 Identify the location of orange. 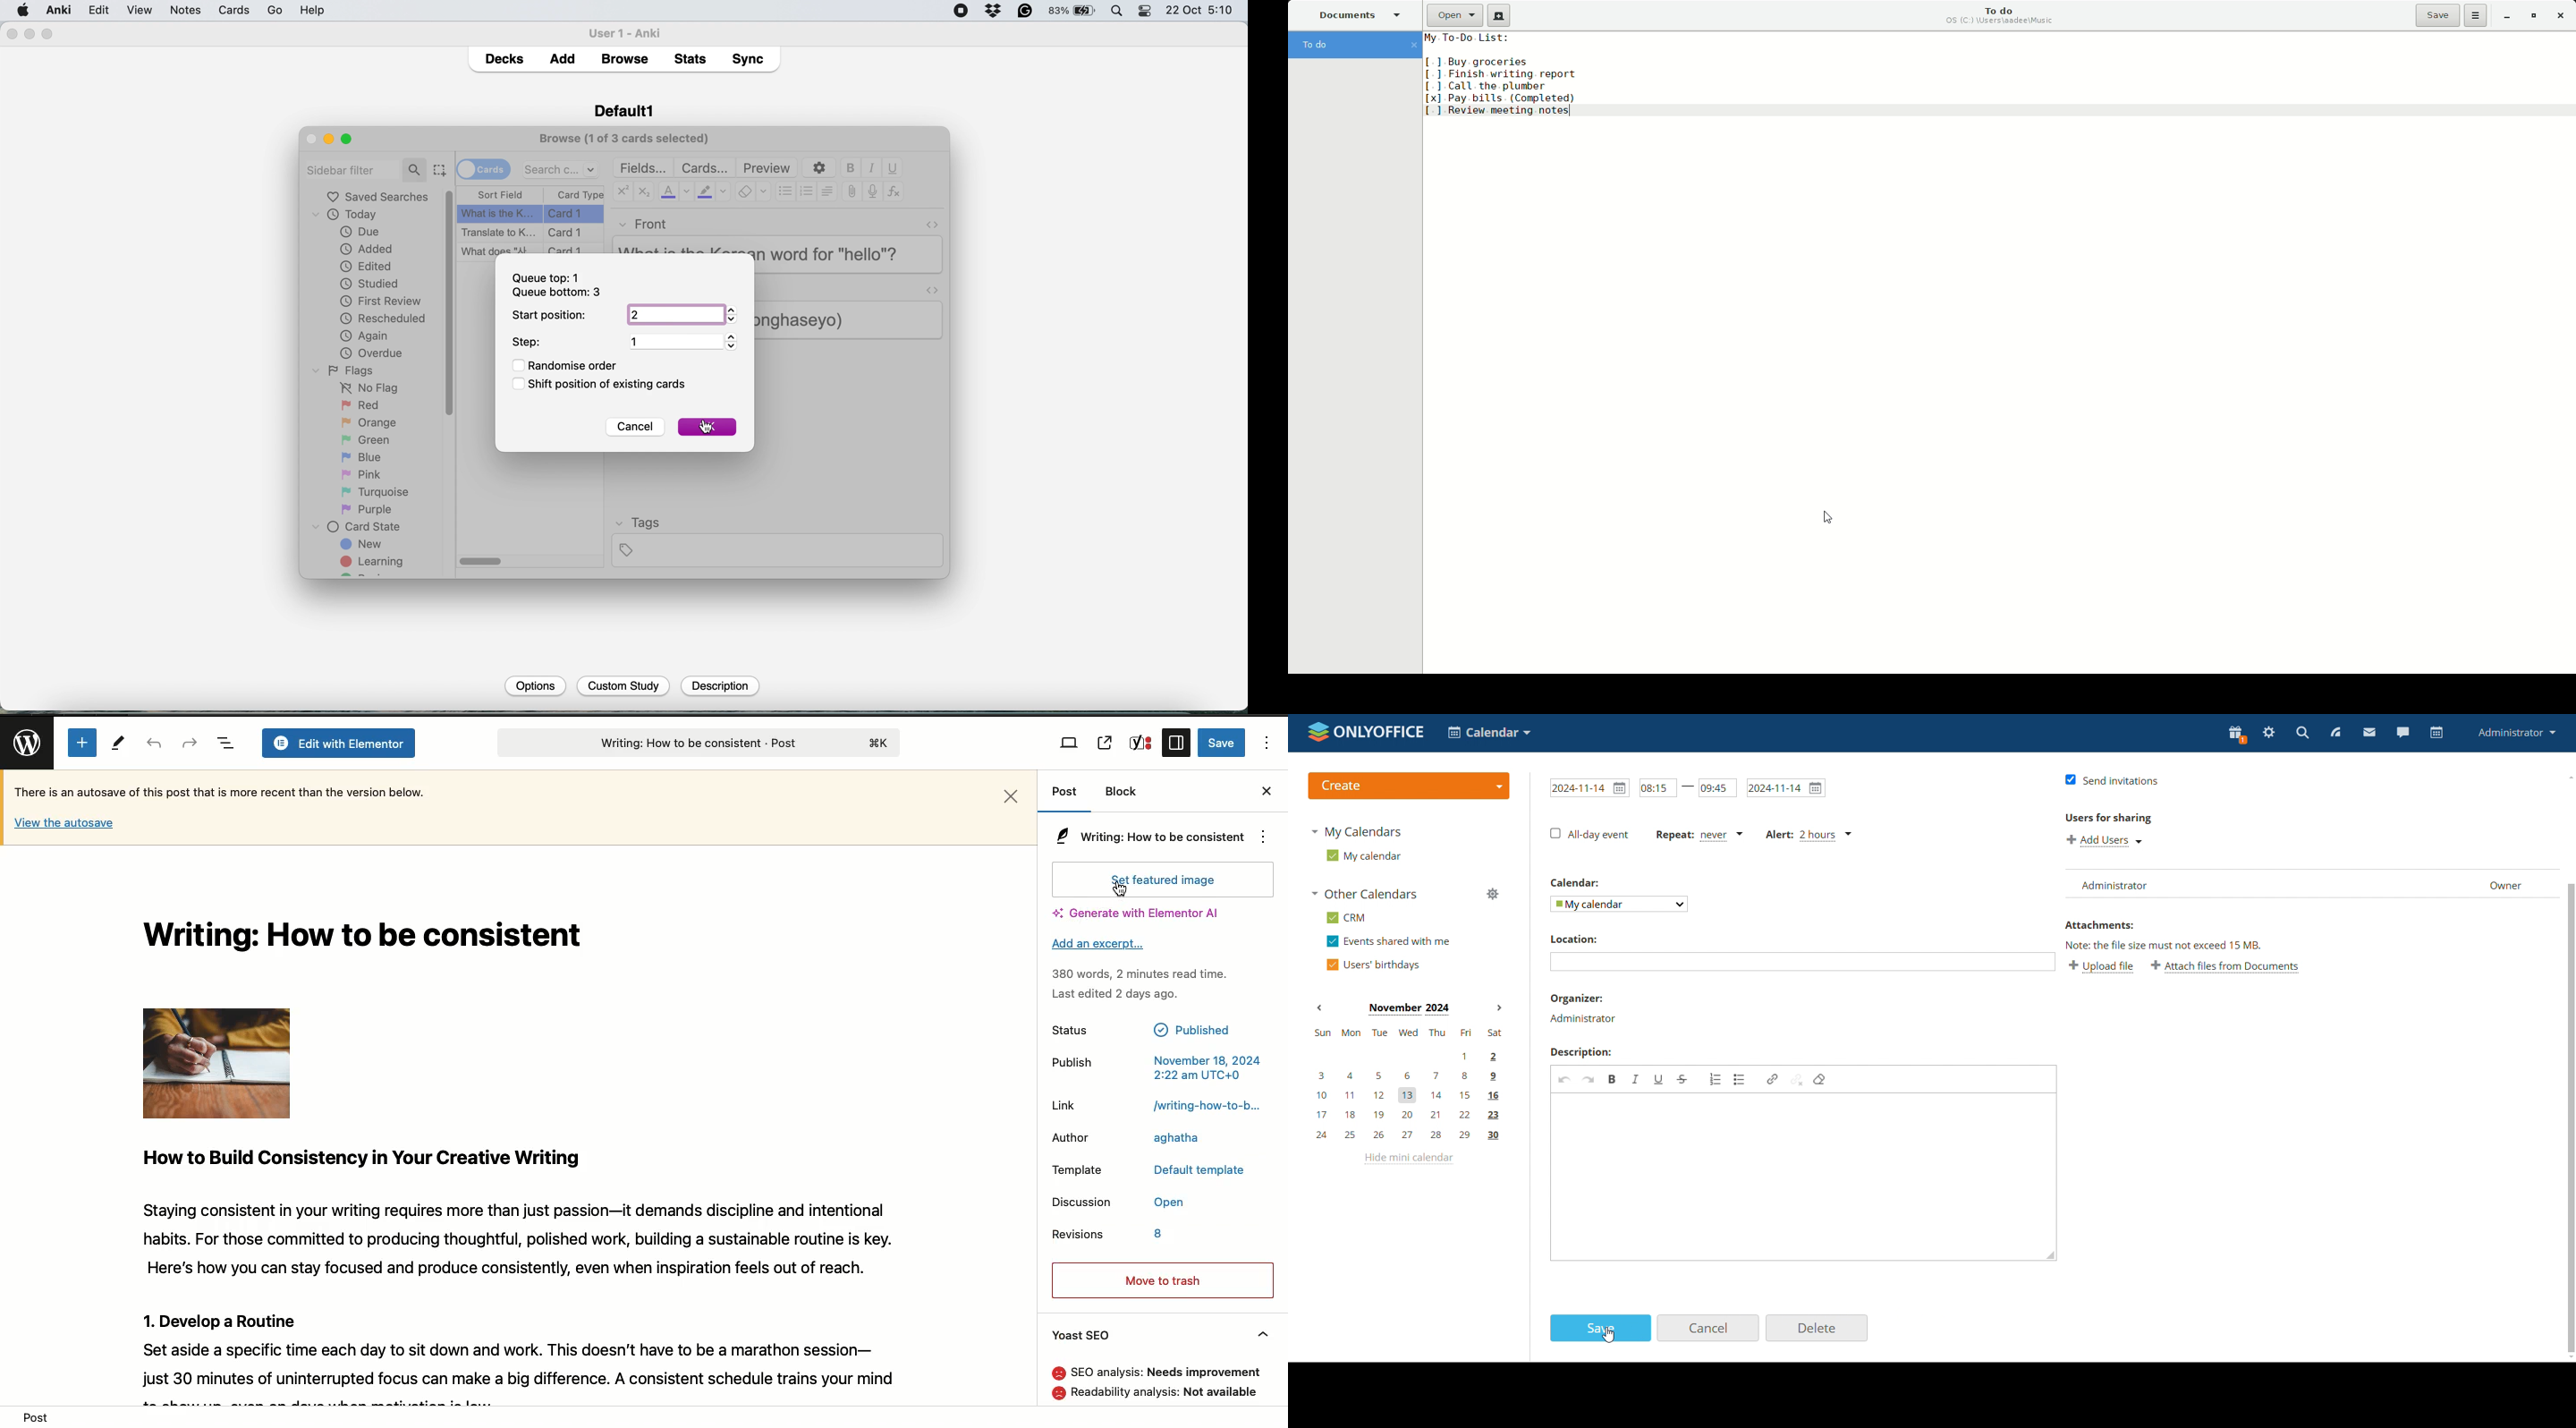
(369, 422).